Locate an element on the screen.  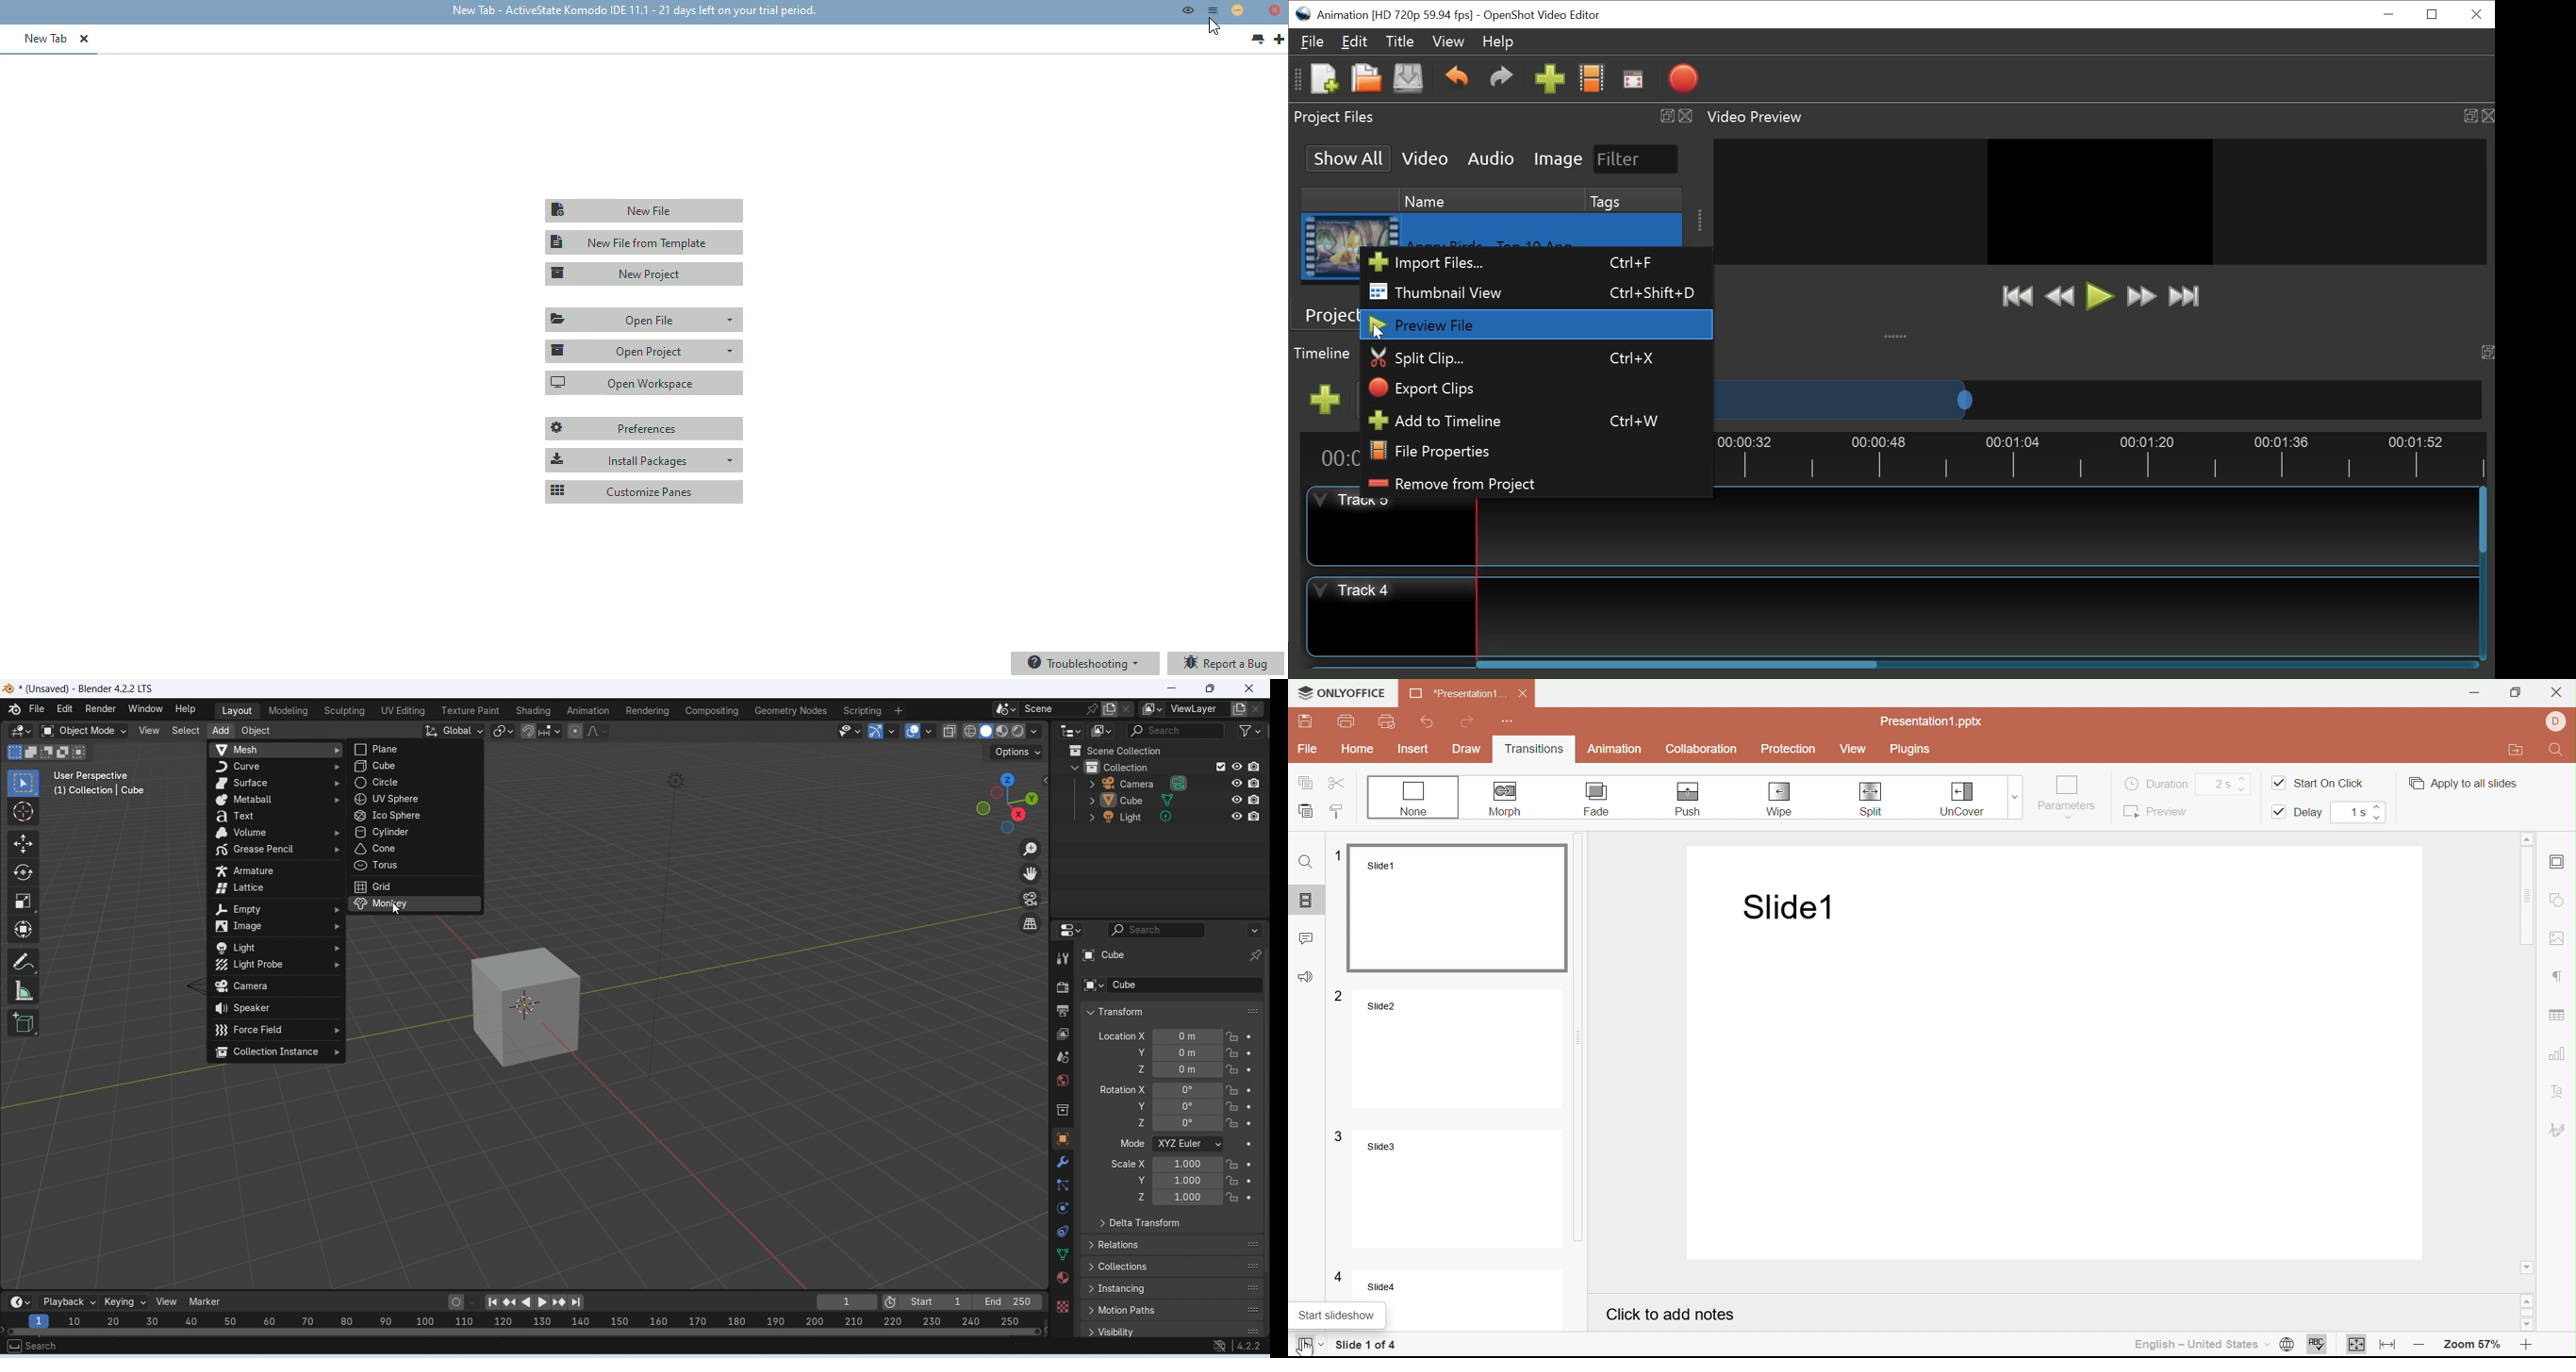
Push is located at coordinates (1687, 800).